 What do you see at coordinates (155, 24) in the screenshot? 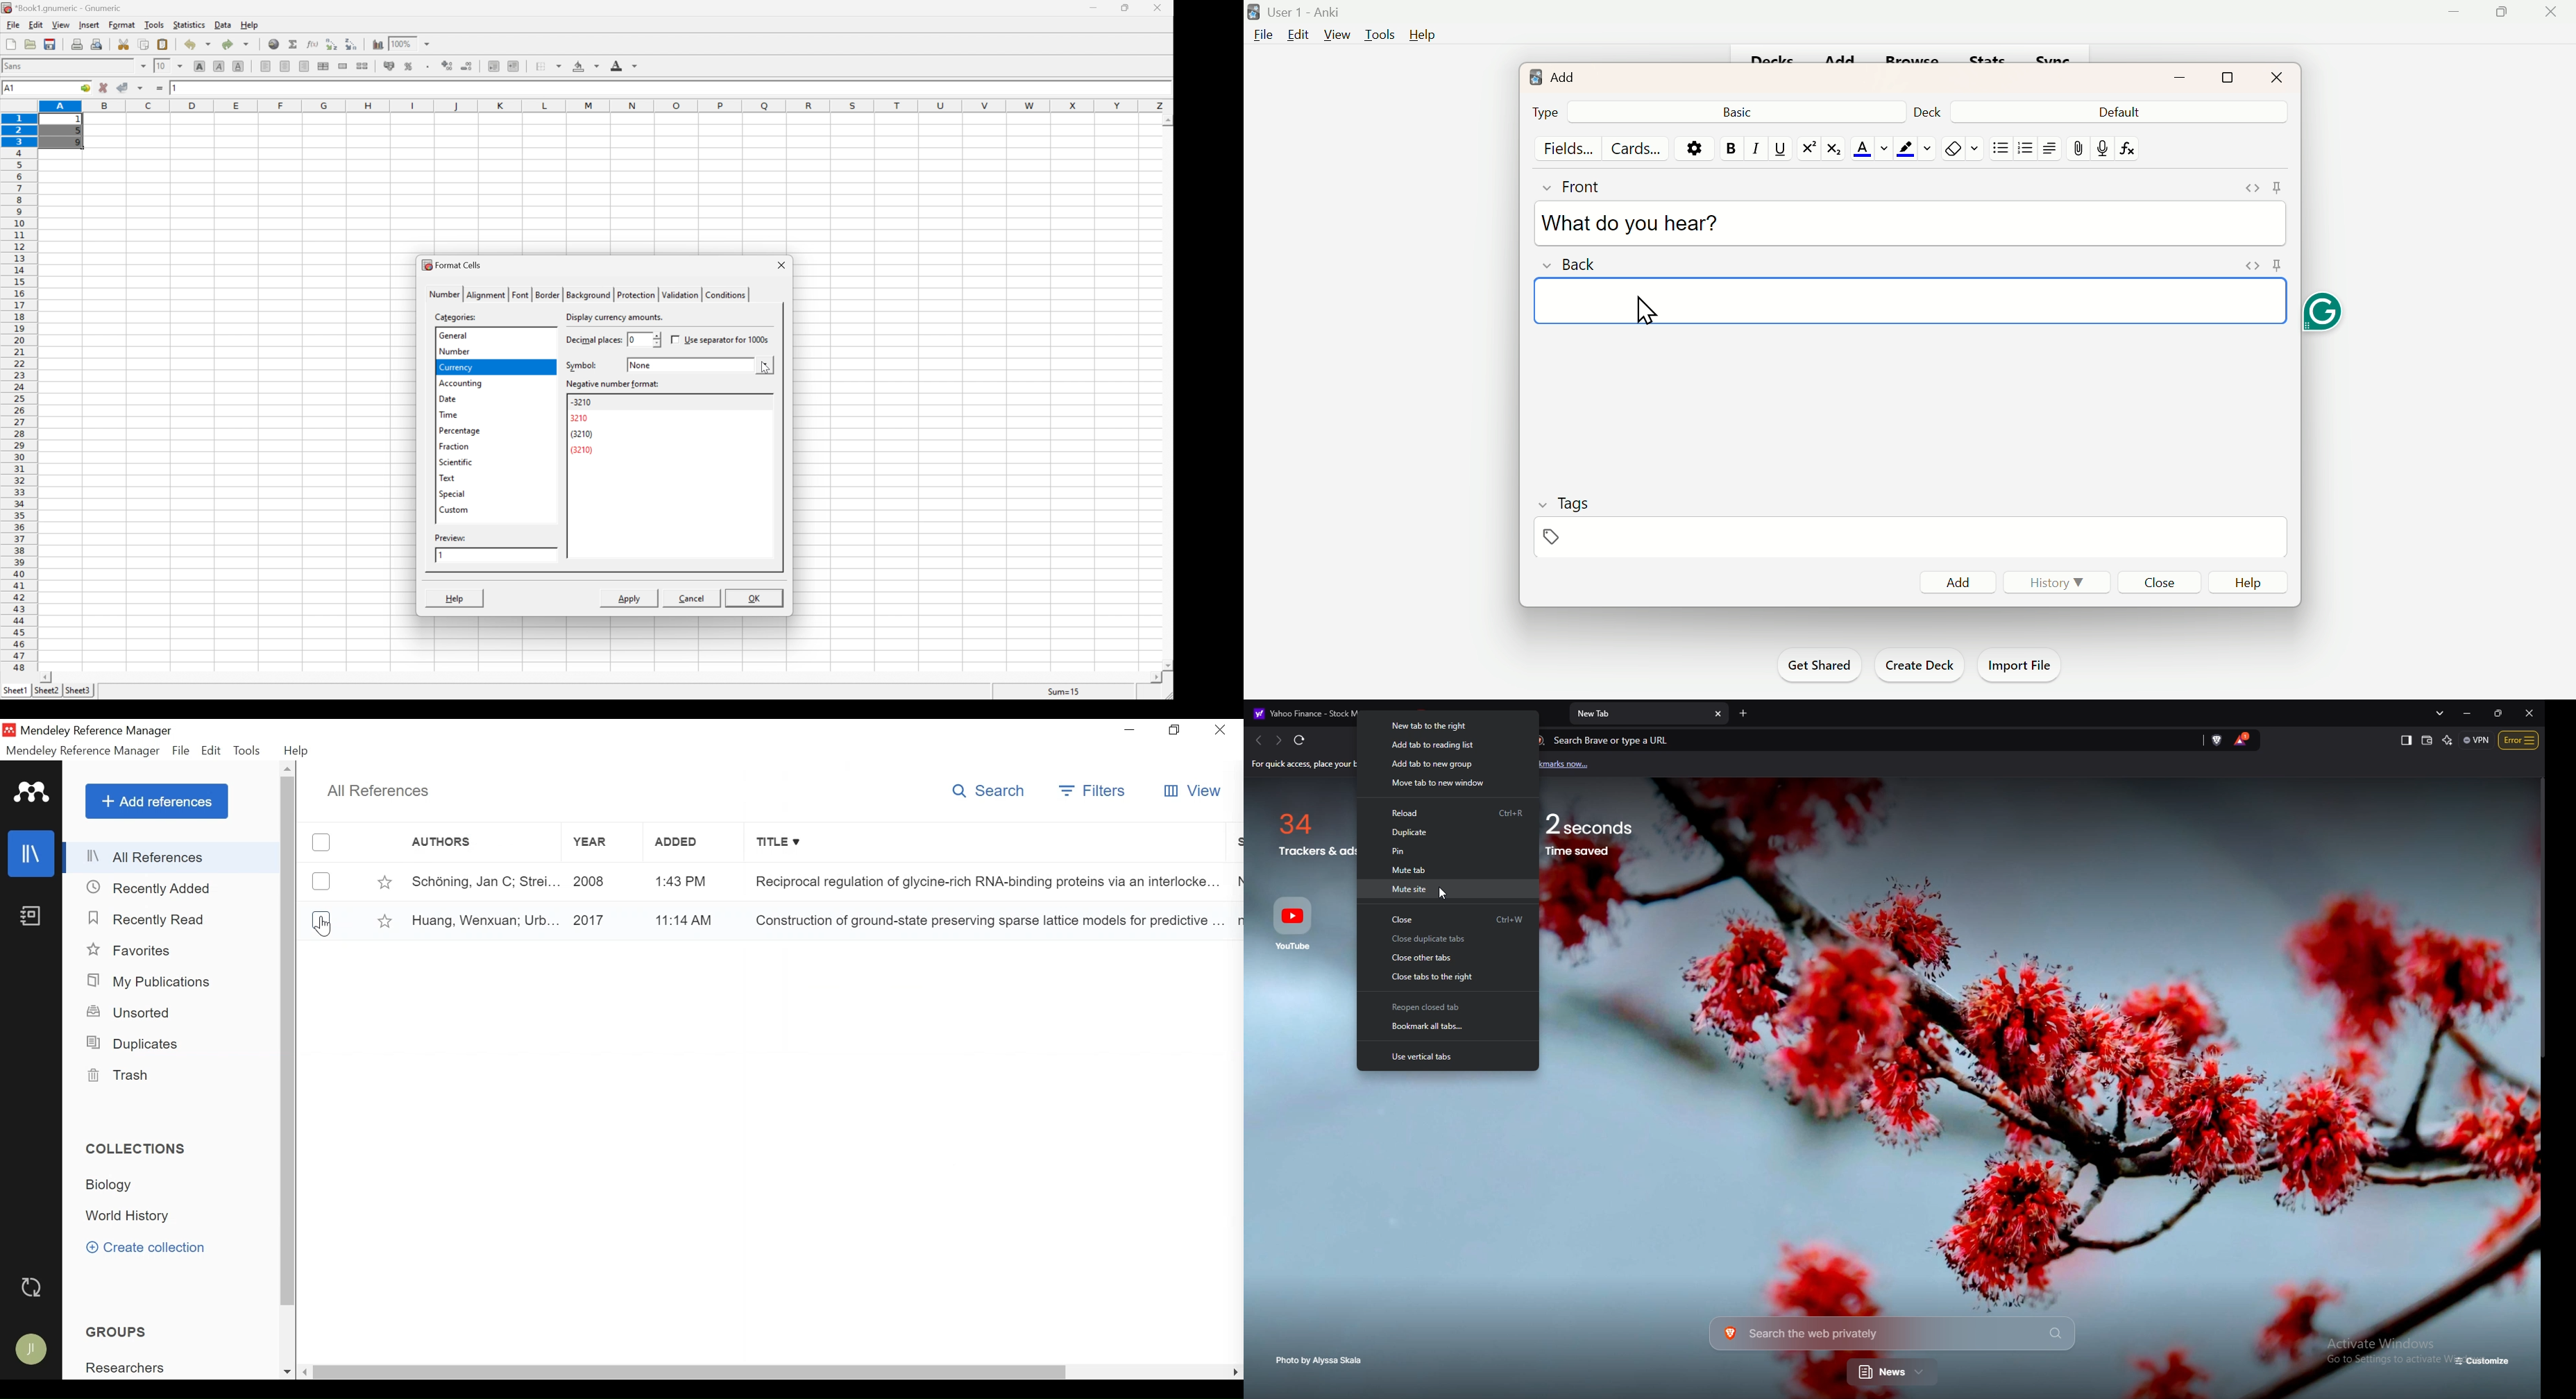
I see `tools` at bounding box center [155, 24].